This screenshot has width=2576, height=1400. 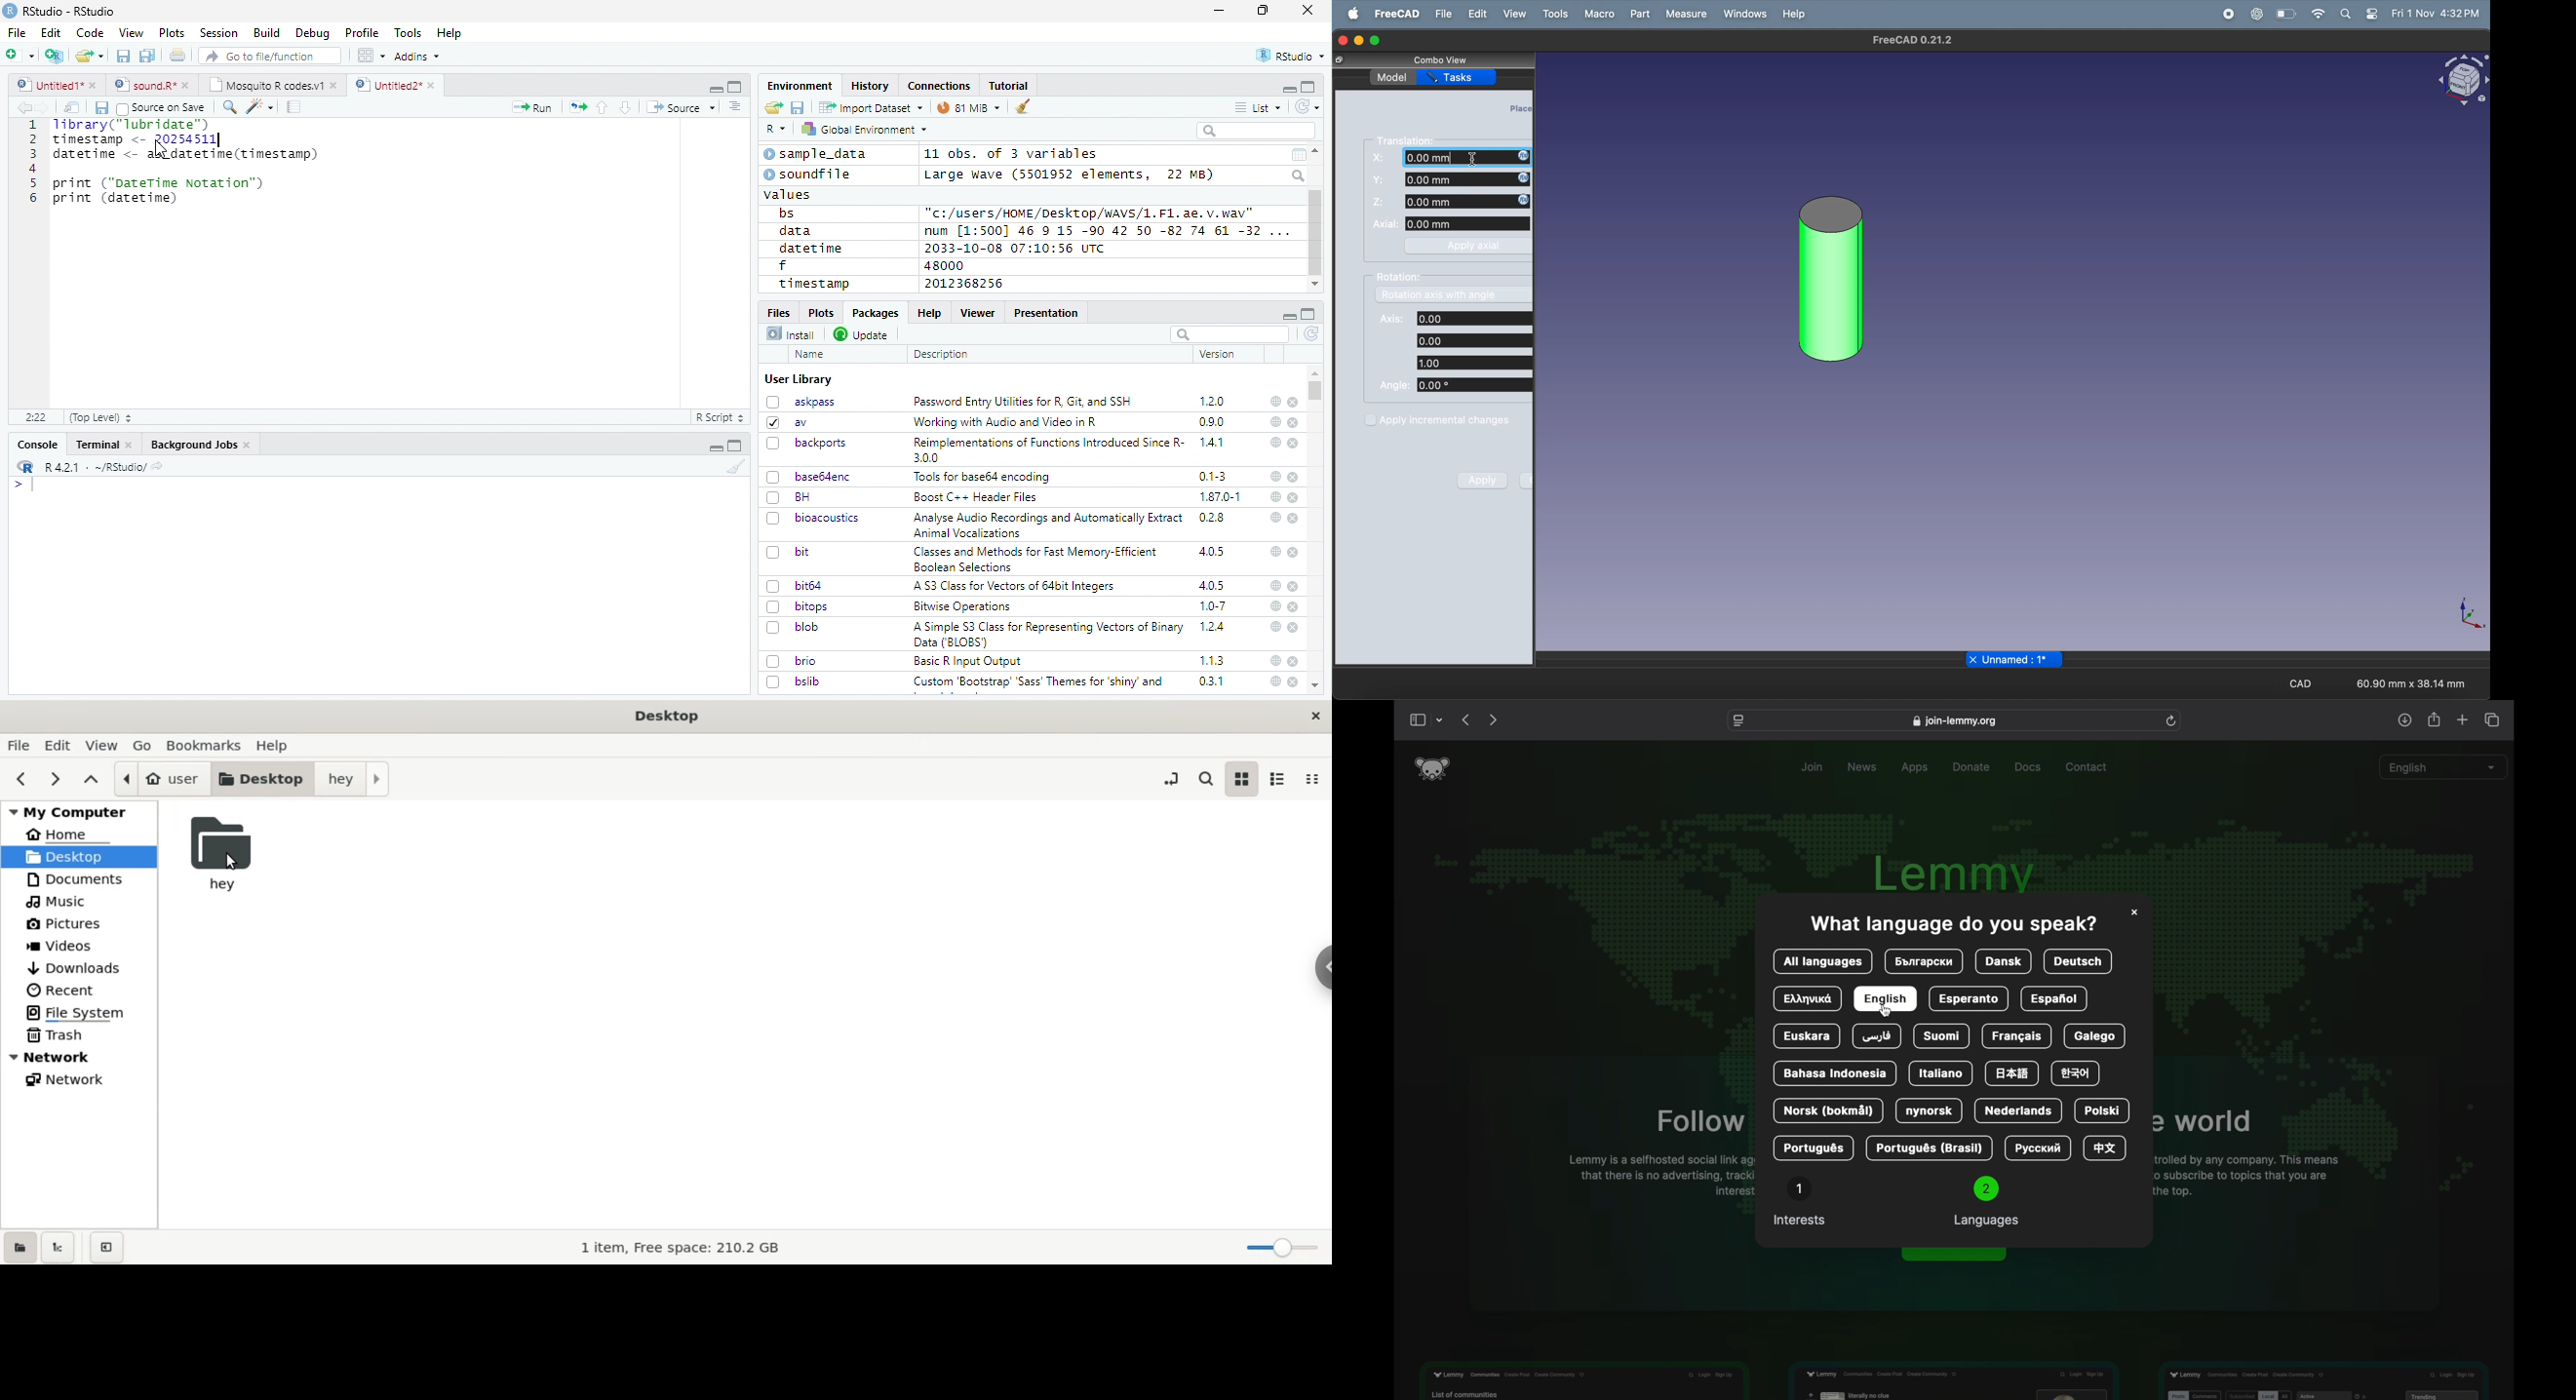 What do you see at coordinates (1912, 40) in the screenshot?
I see `freeCad  0.21.2` at bounding box center [1912, 40].